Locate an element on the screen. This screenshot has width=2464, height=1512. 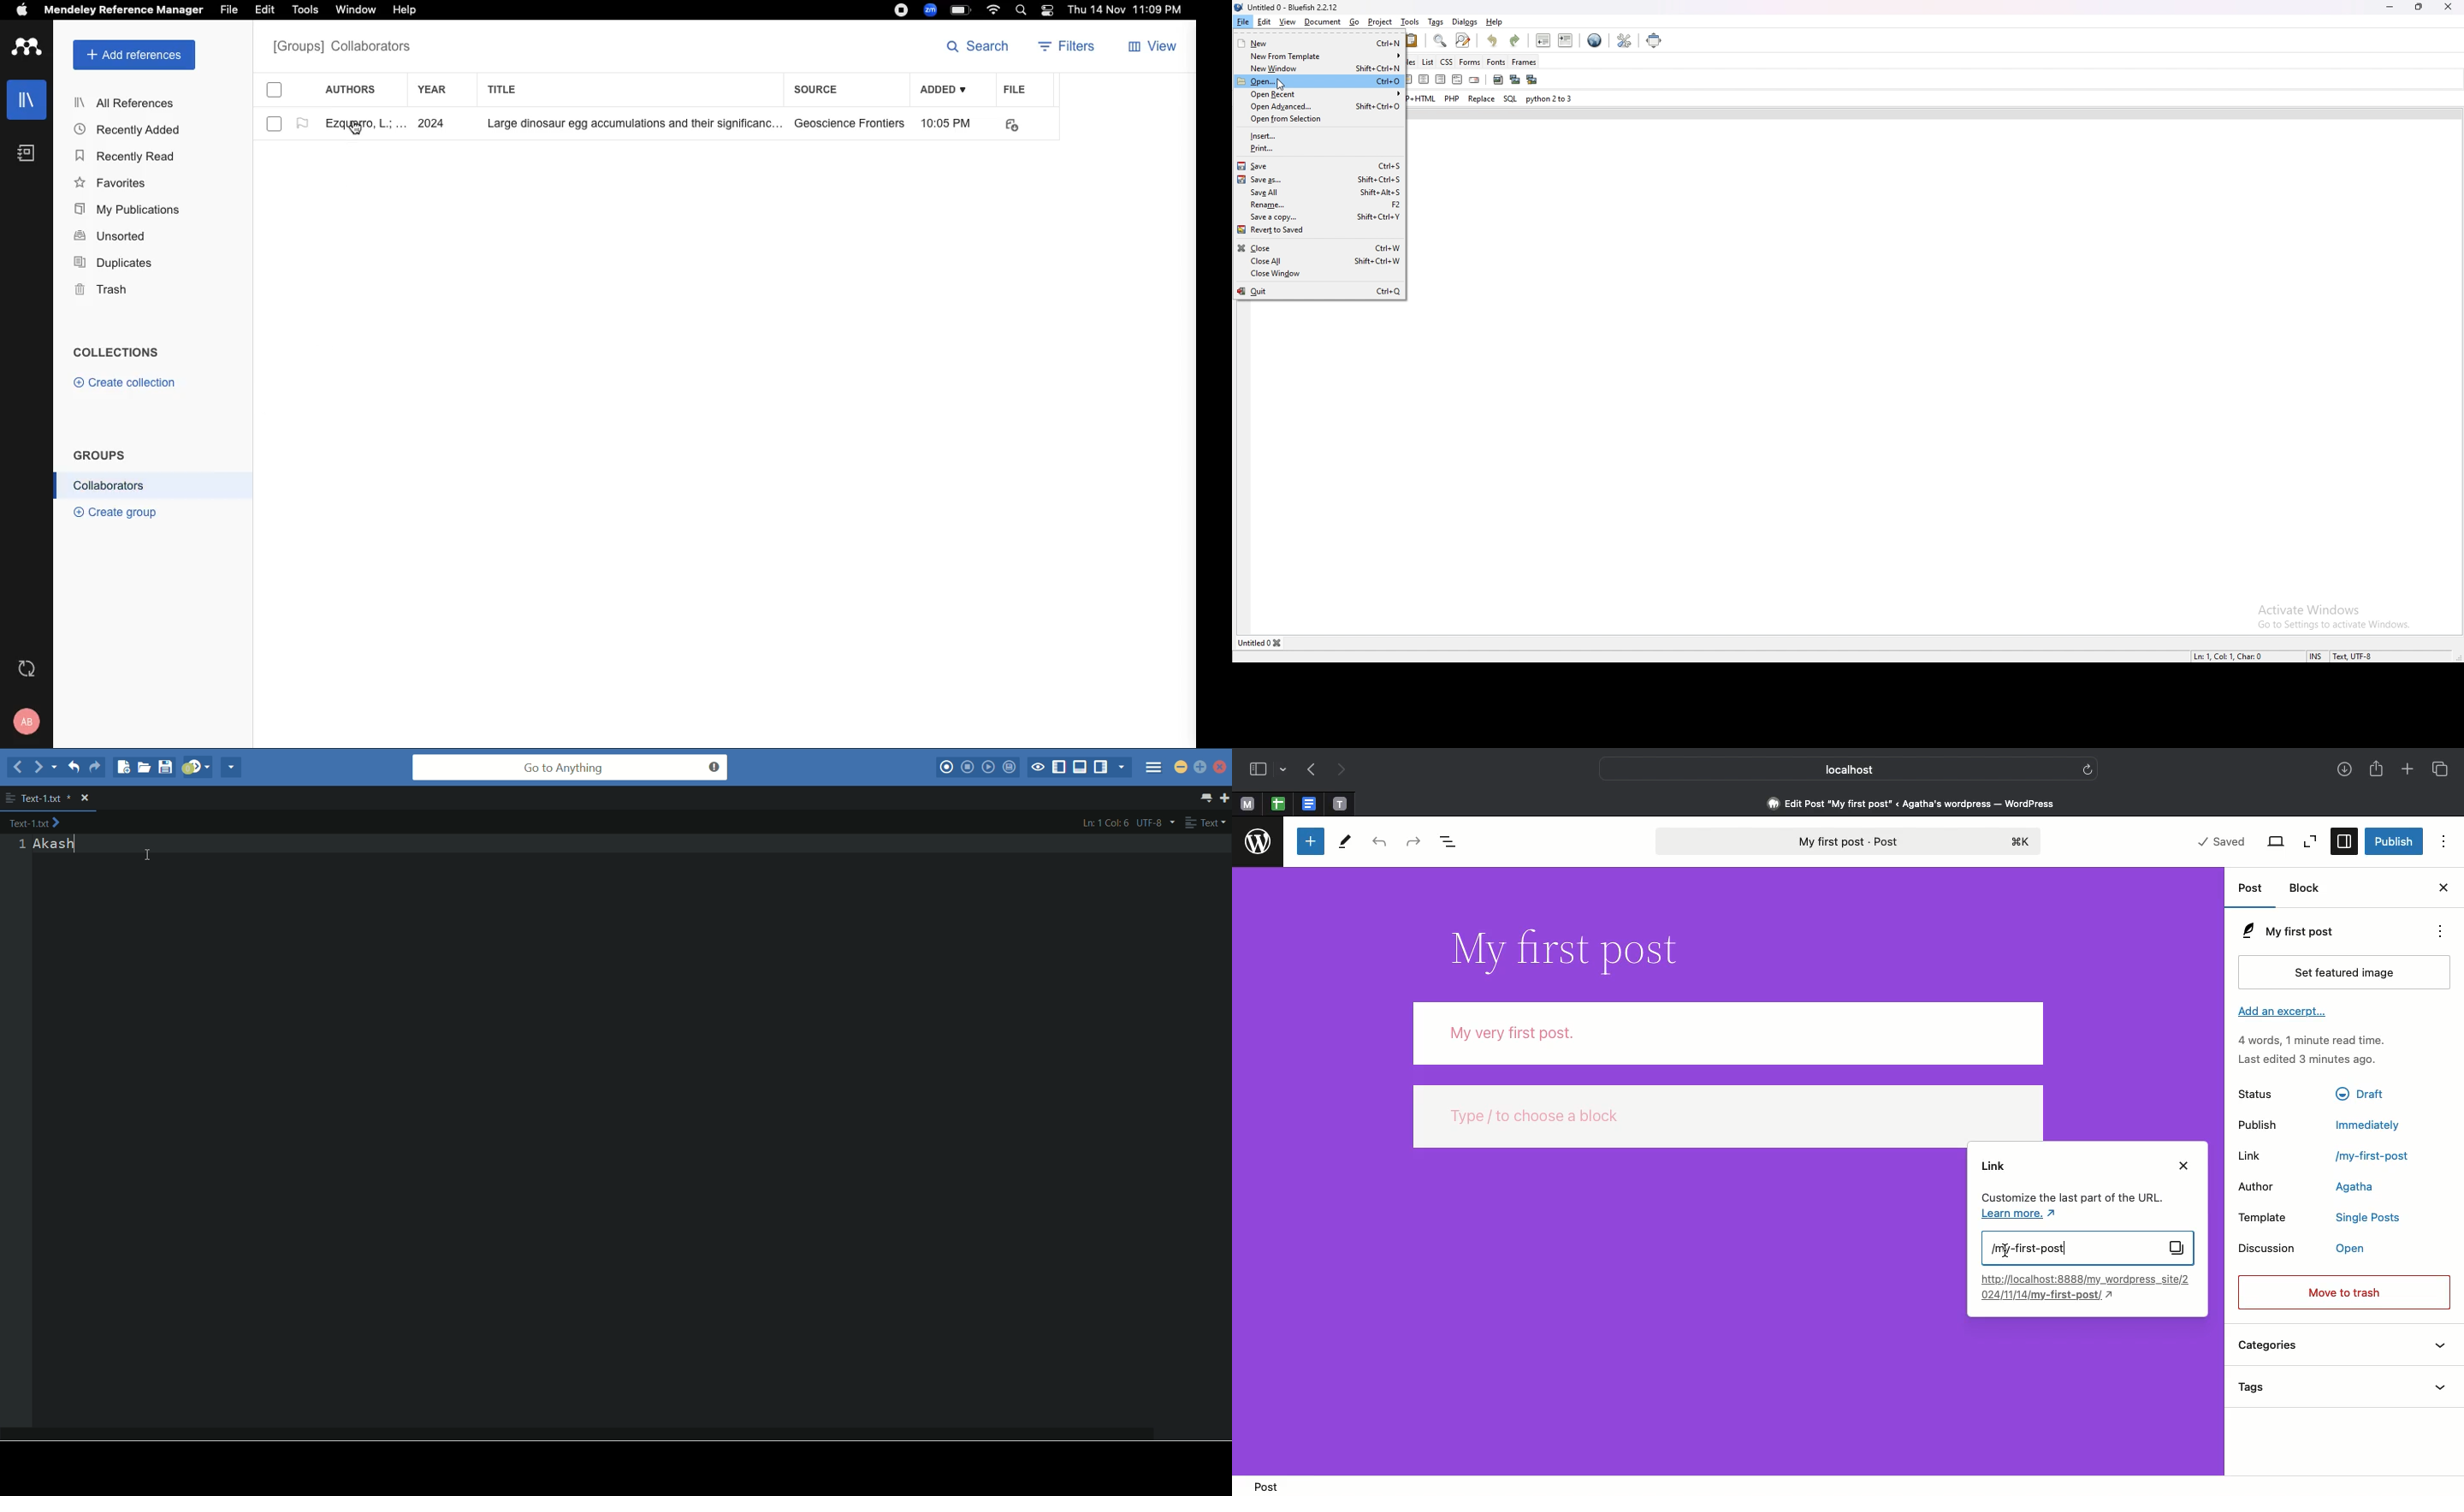
redo is located at coordinates (1518, 40).